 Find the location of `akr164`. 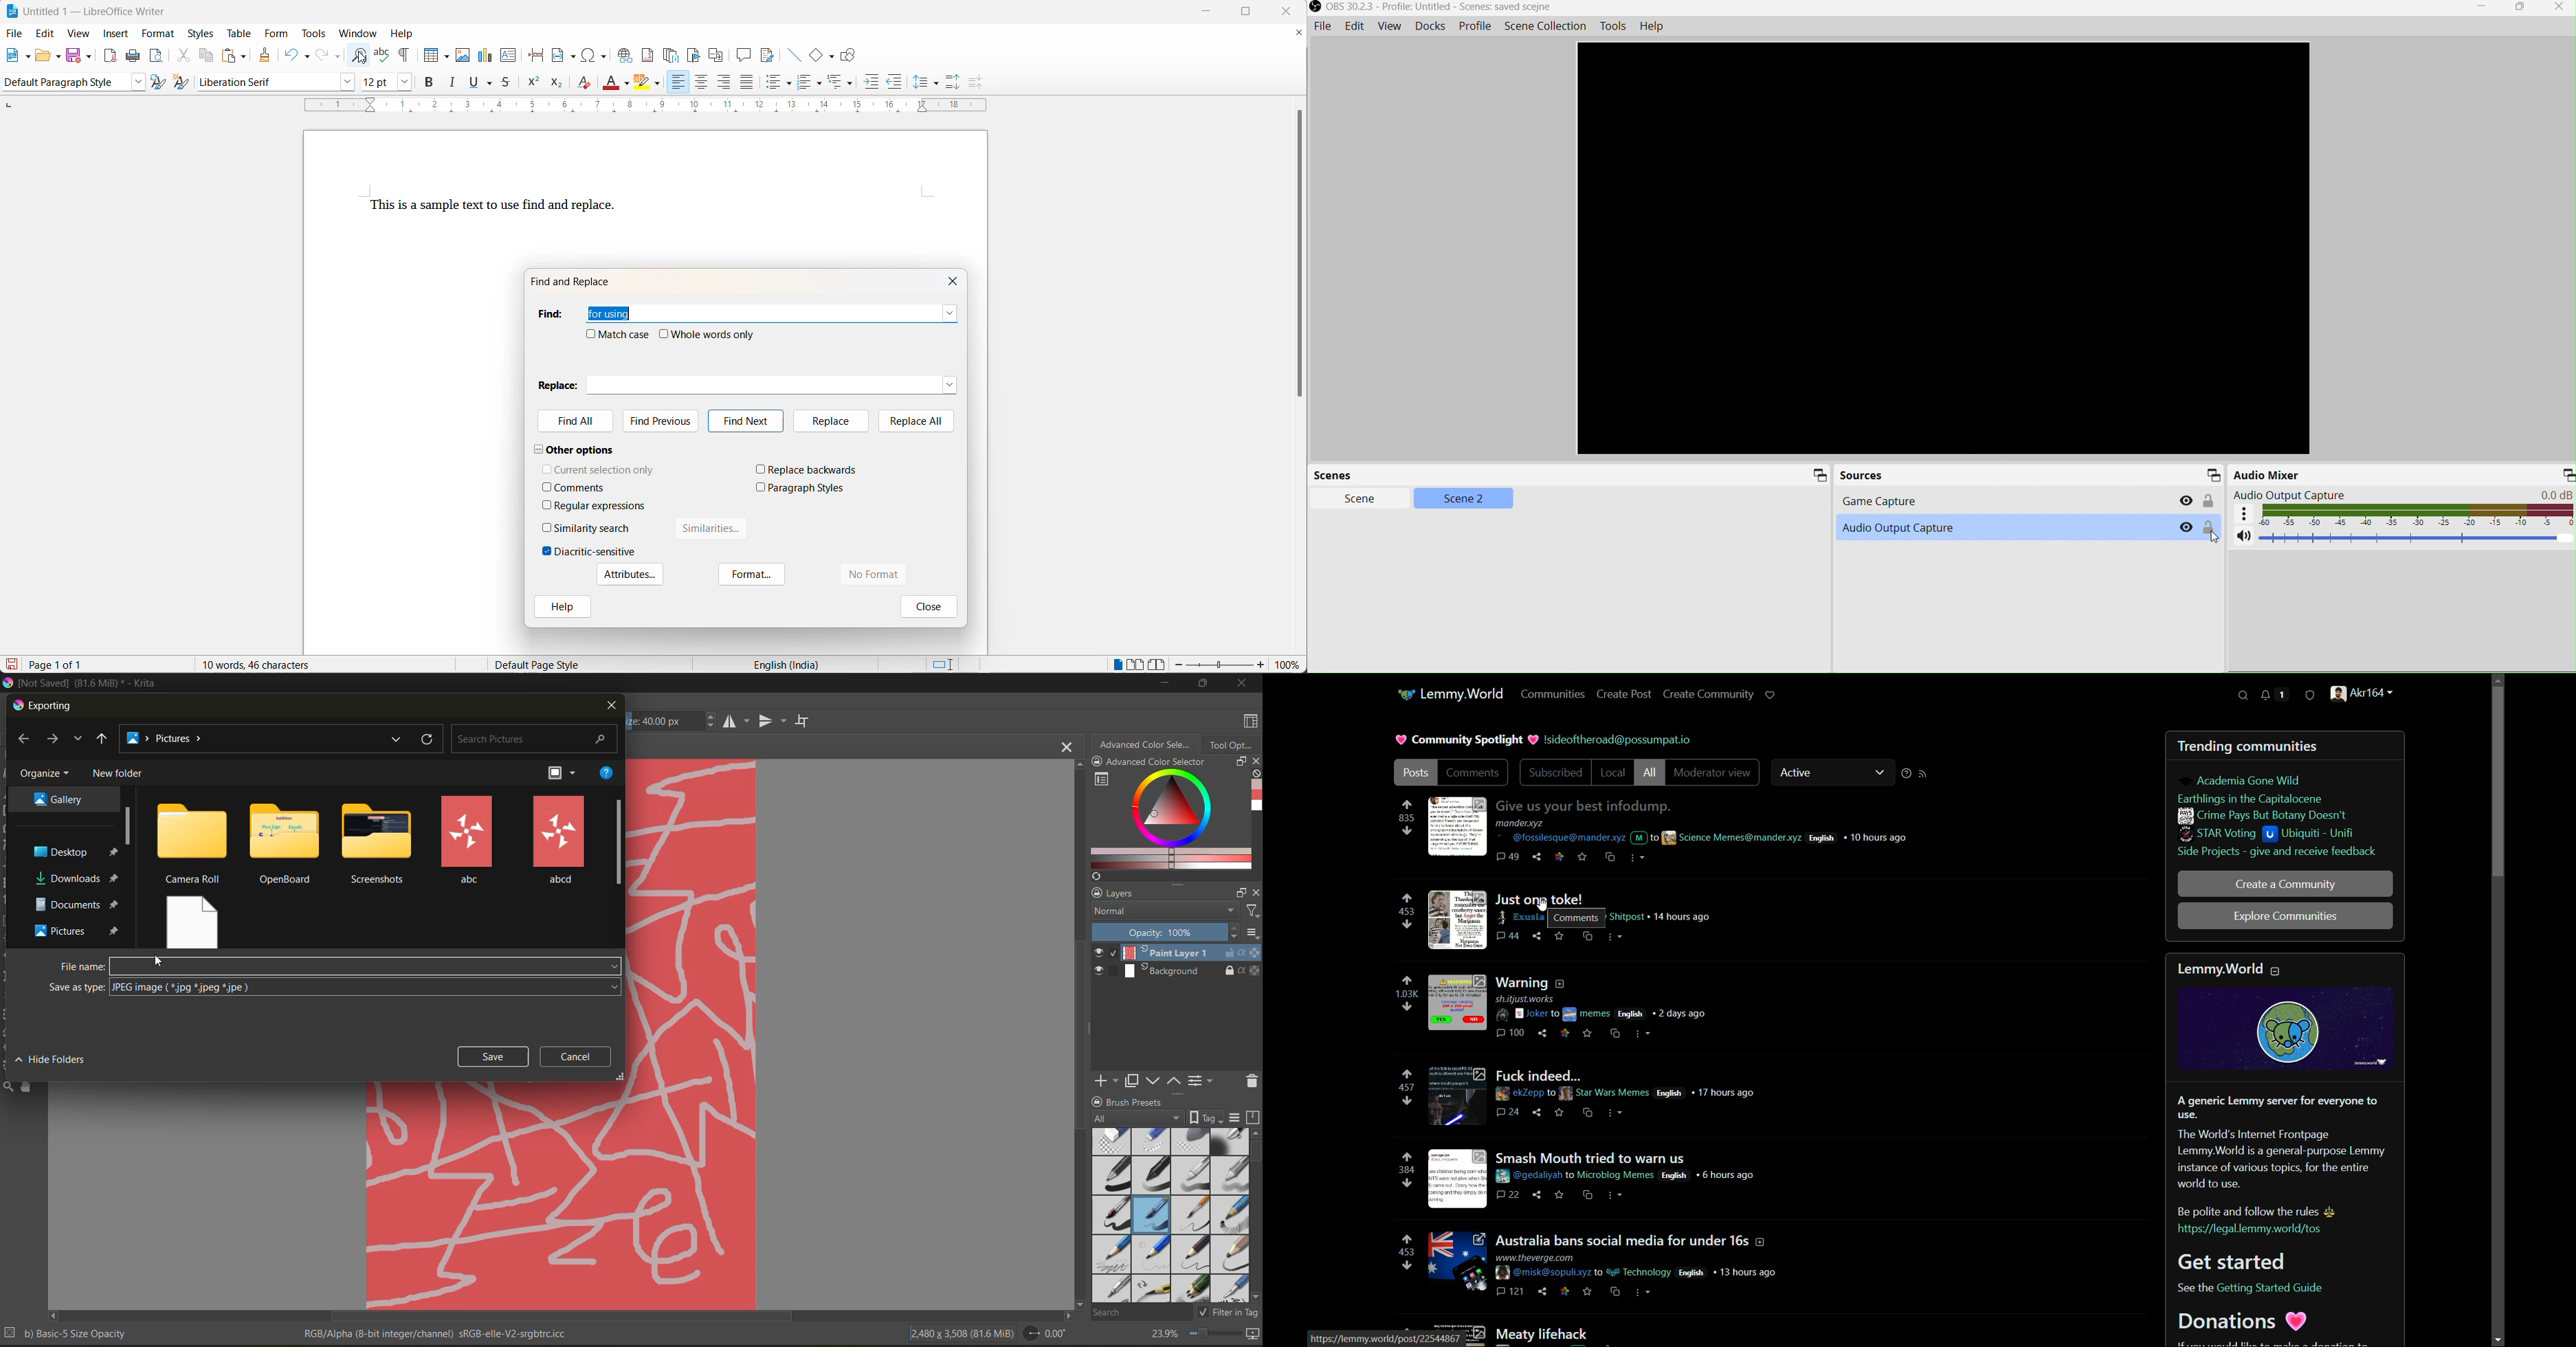

akr164 is located at coordinates (2362, 695).